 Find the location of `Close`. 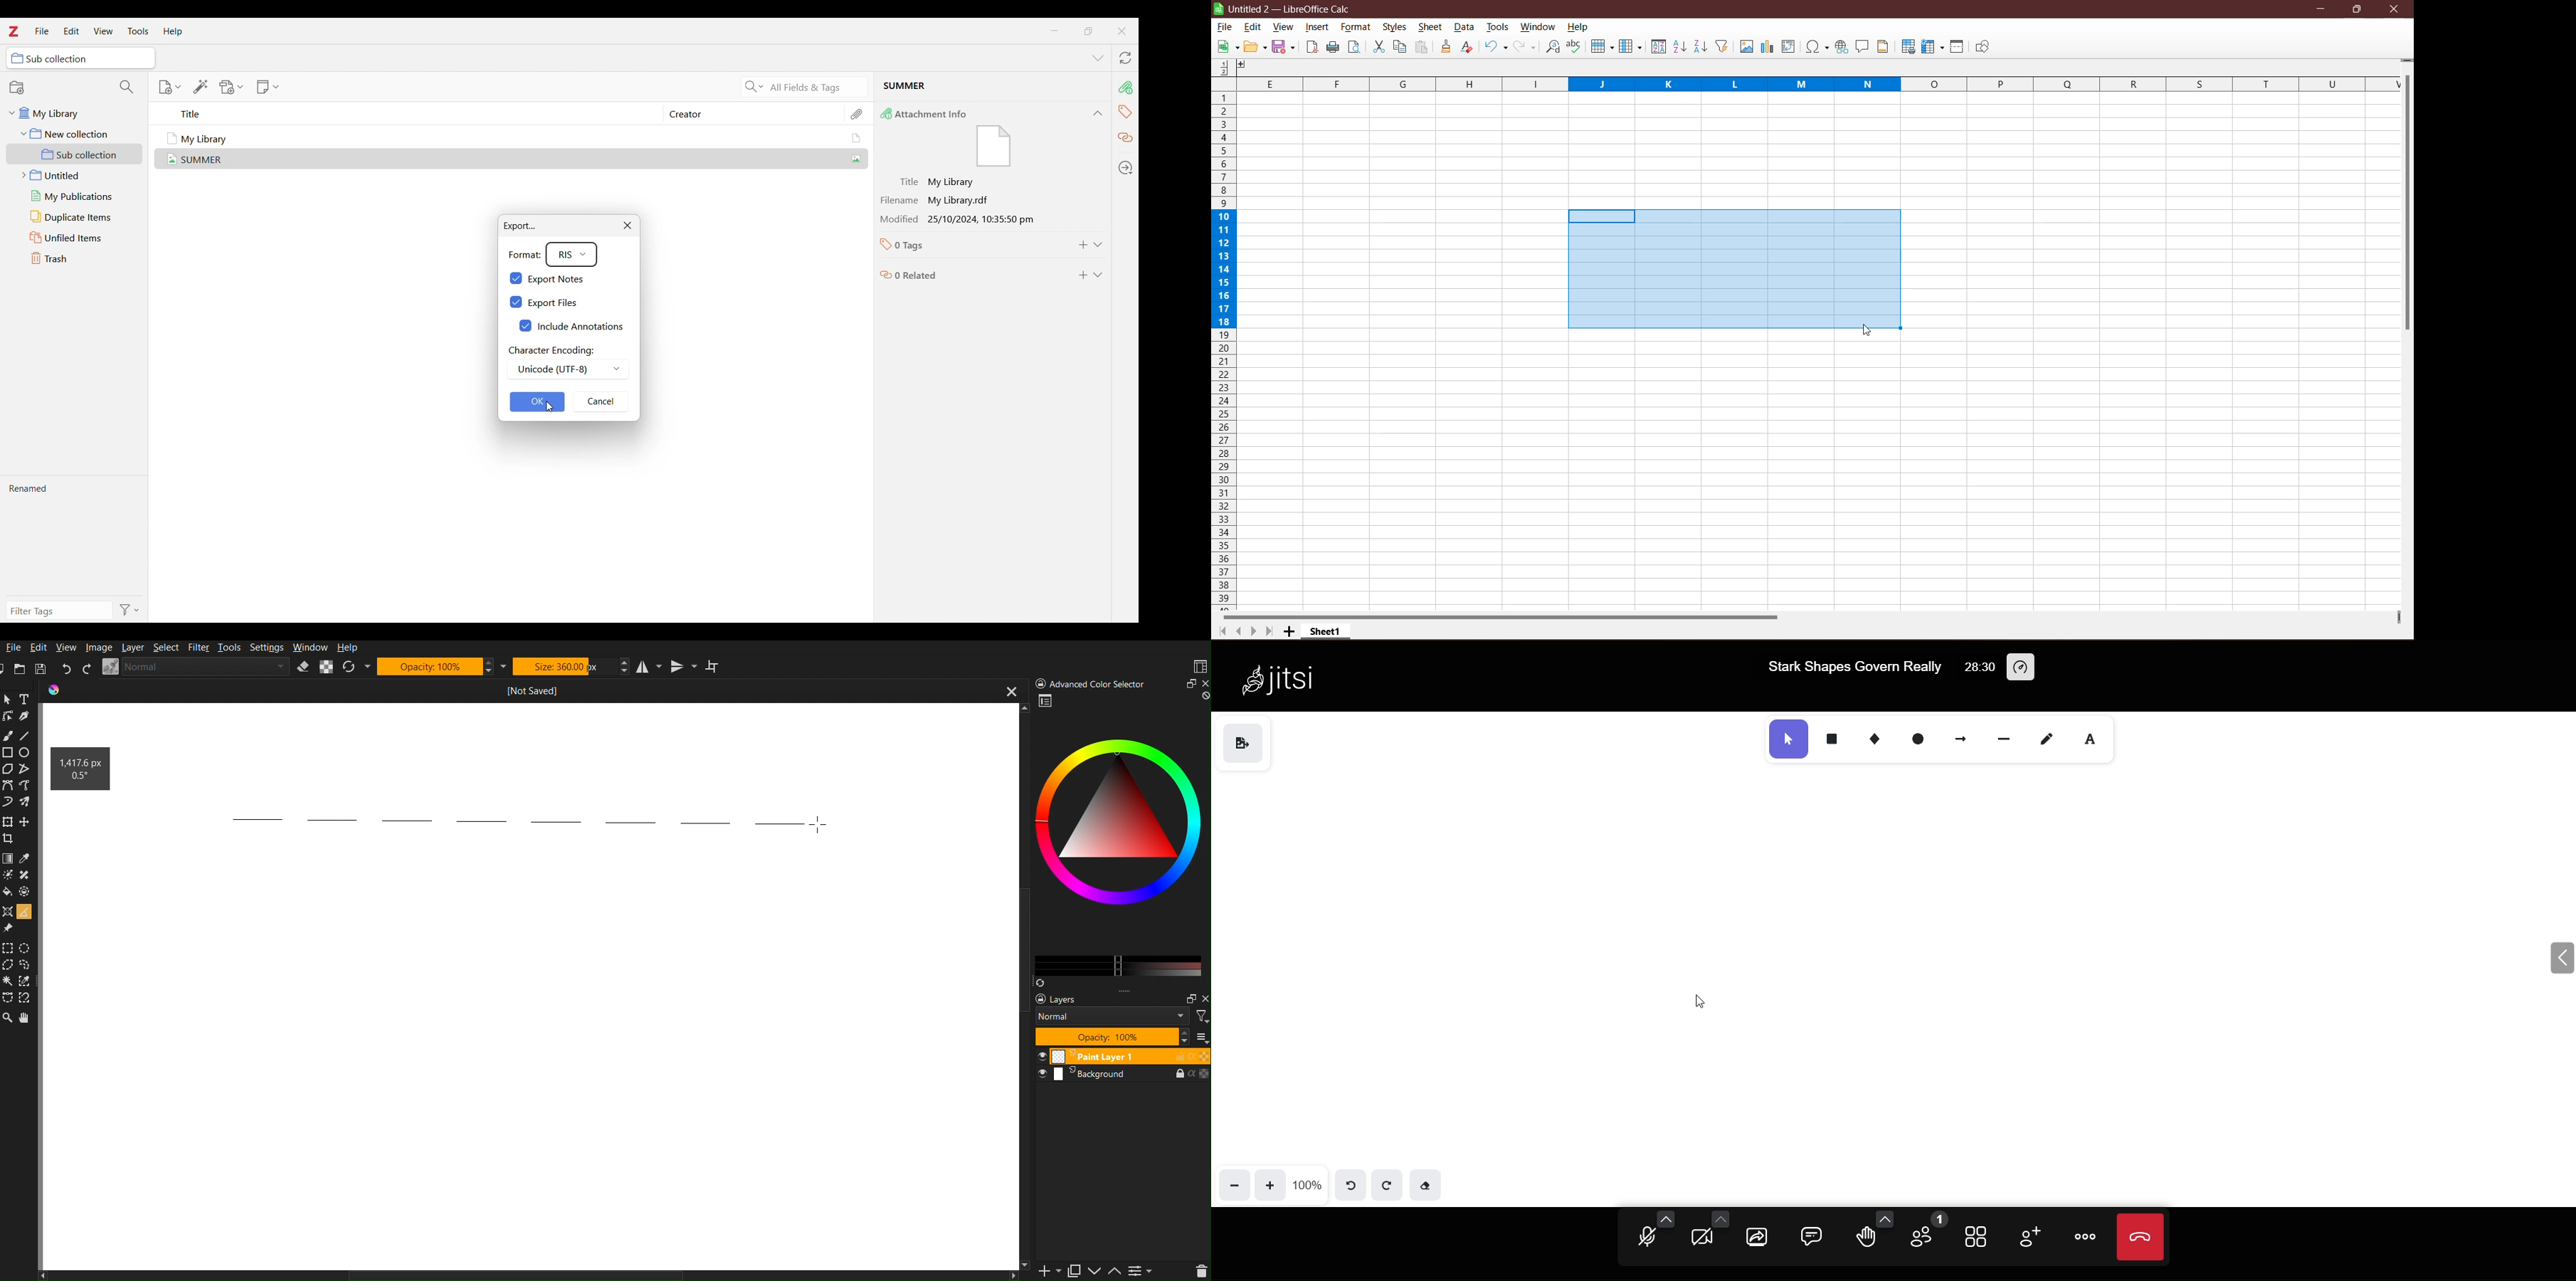

Close is located at coordinates (627, 225).